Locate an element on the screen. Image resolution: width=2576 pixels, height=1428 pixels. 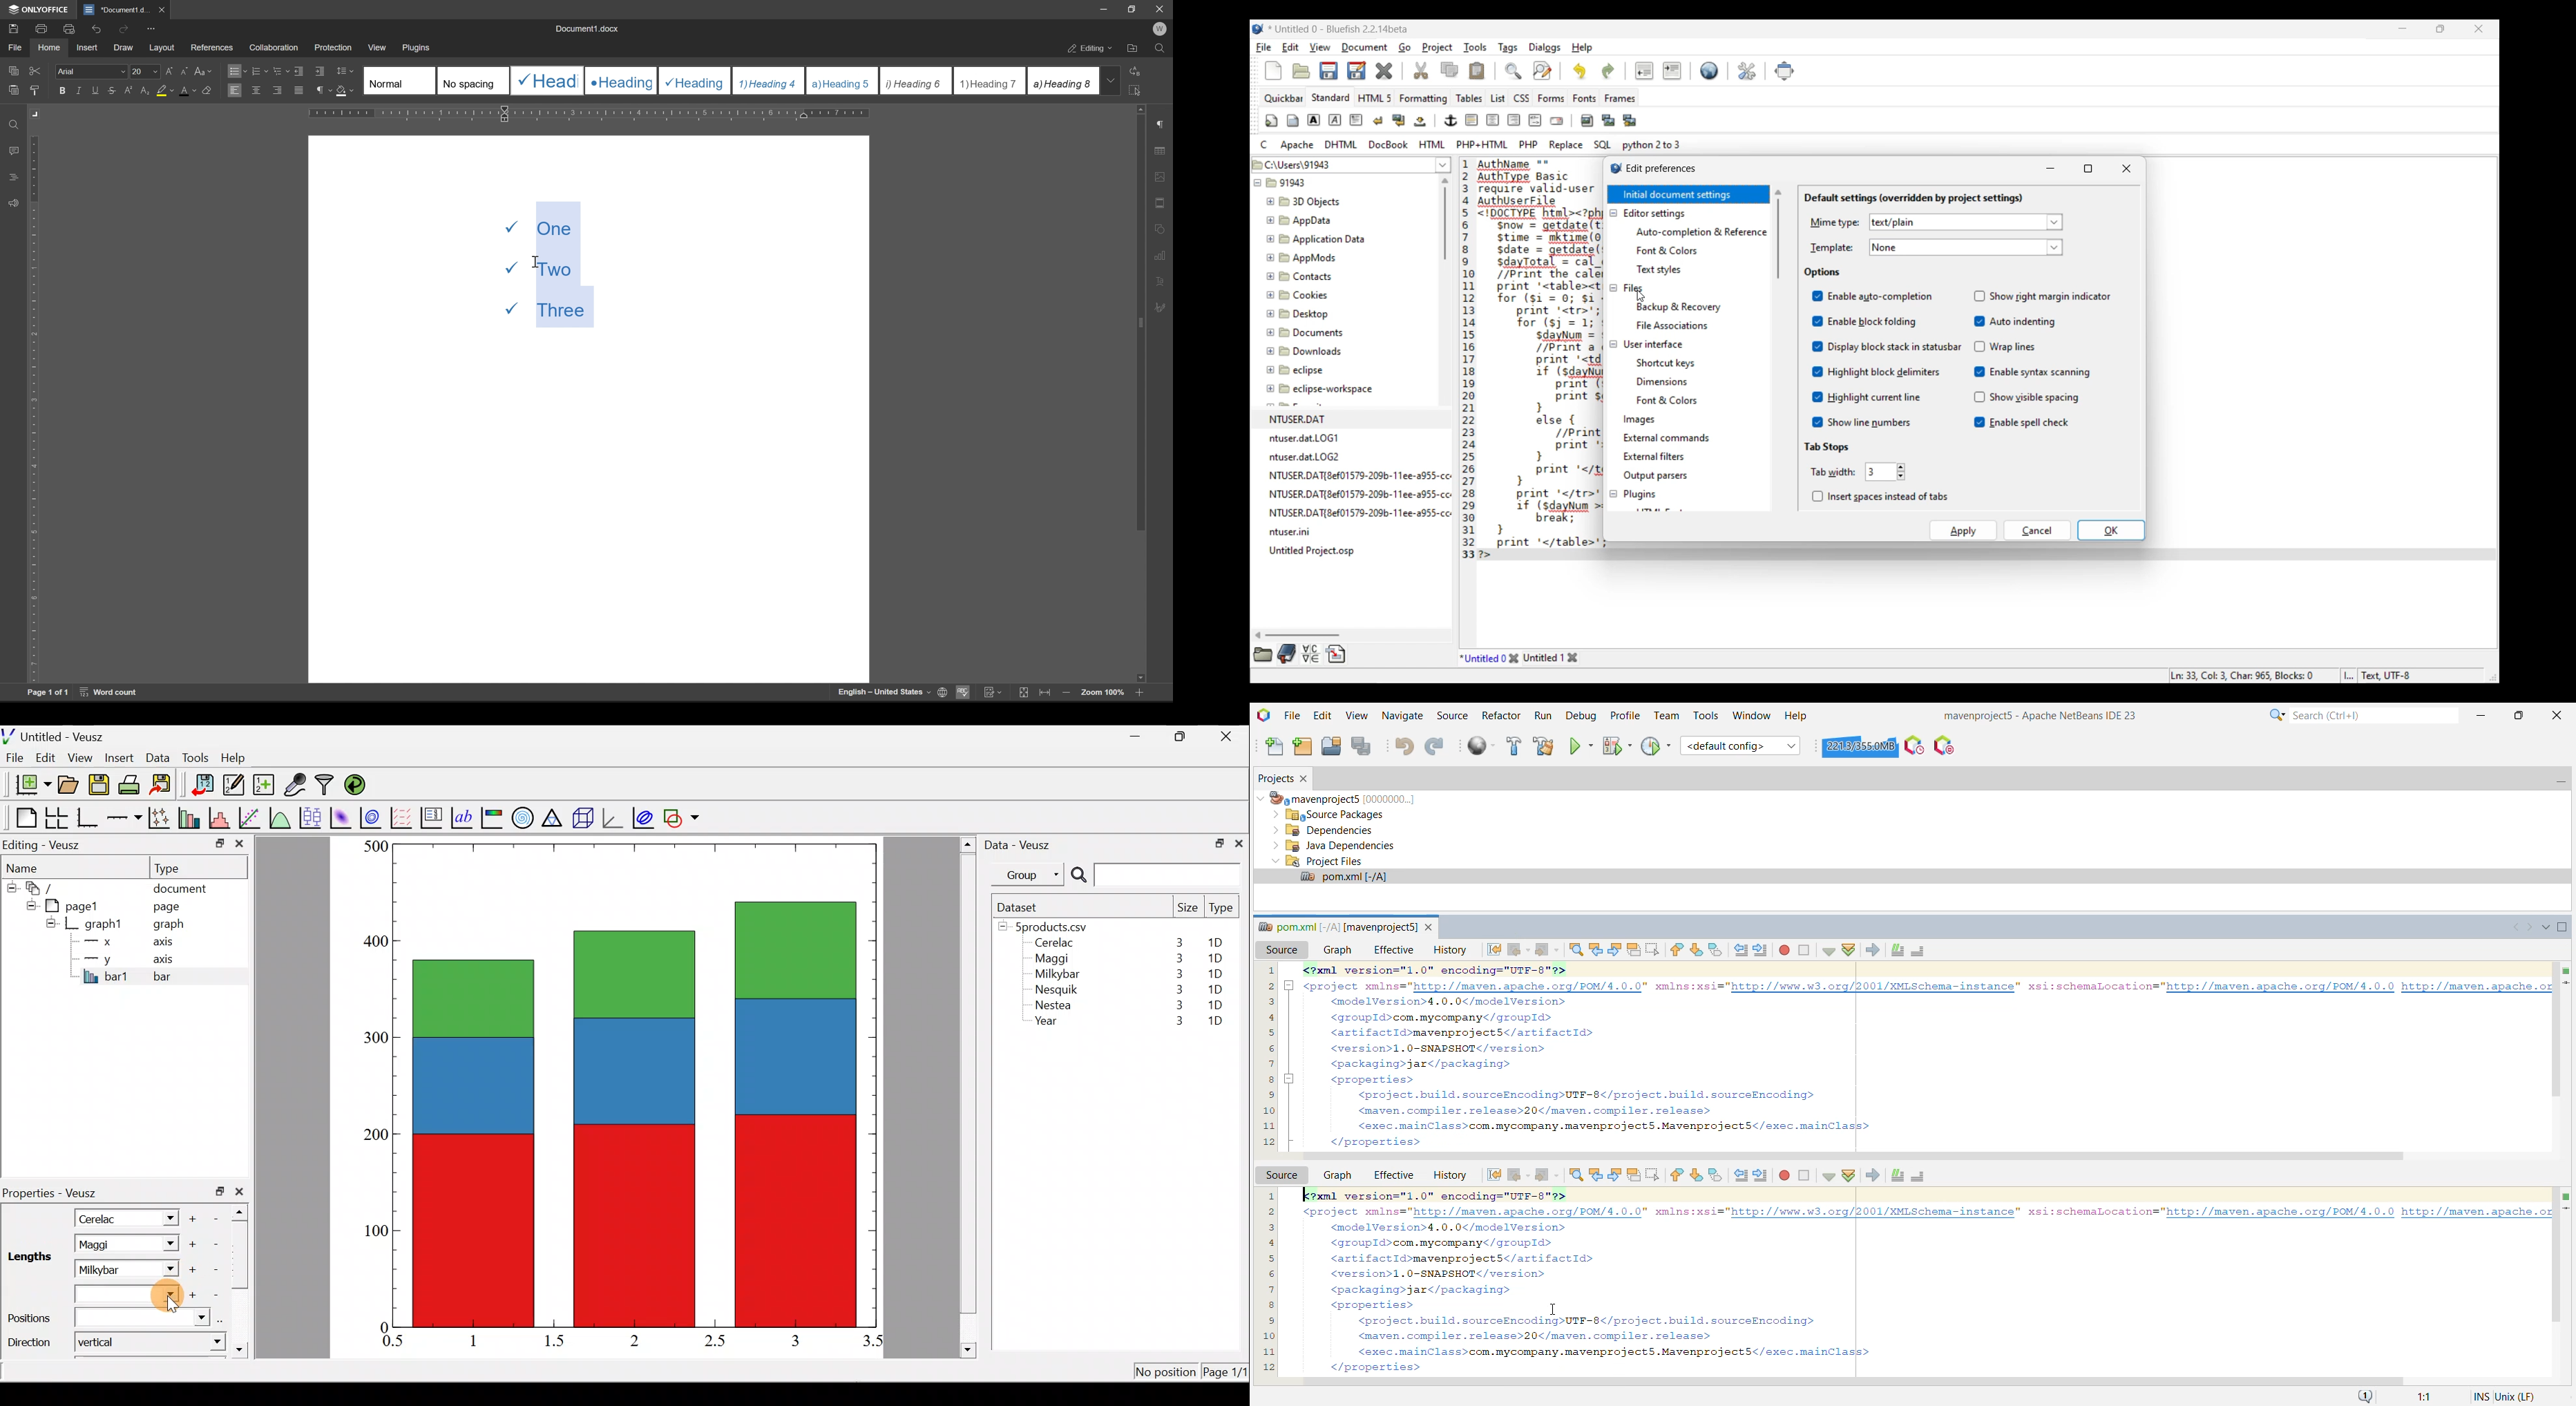
Arial is located at coordinates (90, 71).